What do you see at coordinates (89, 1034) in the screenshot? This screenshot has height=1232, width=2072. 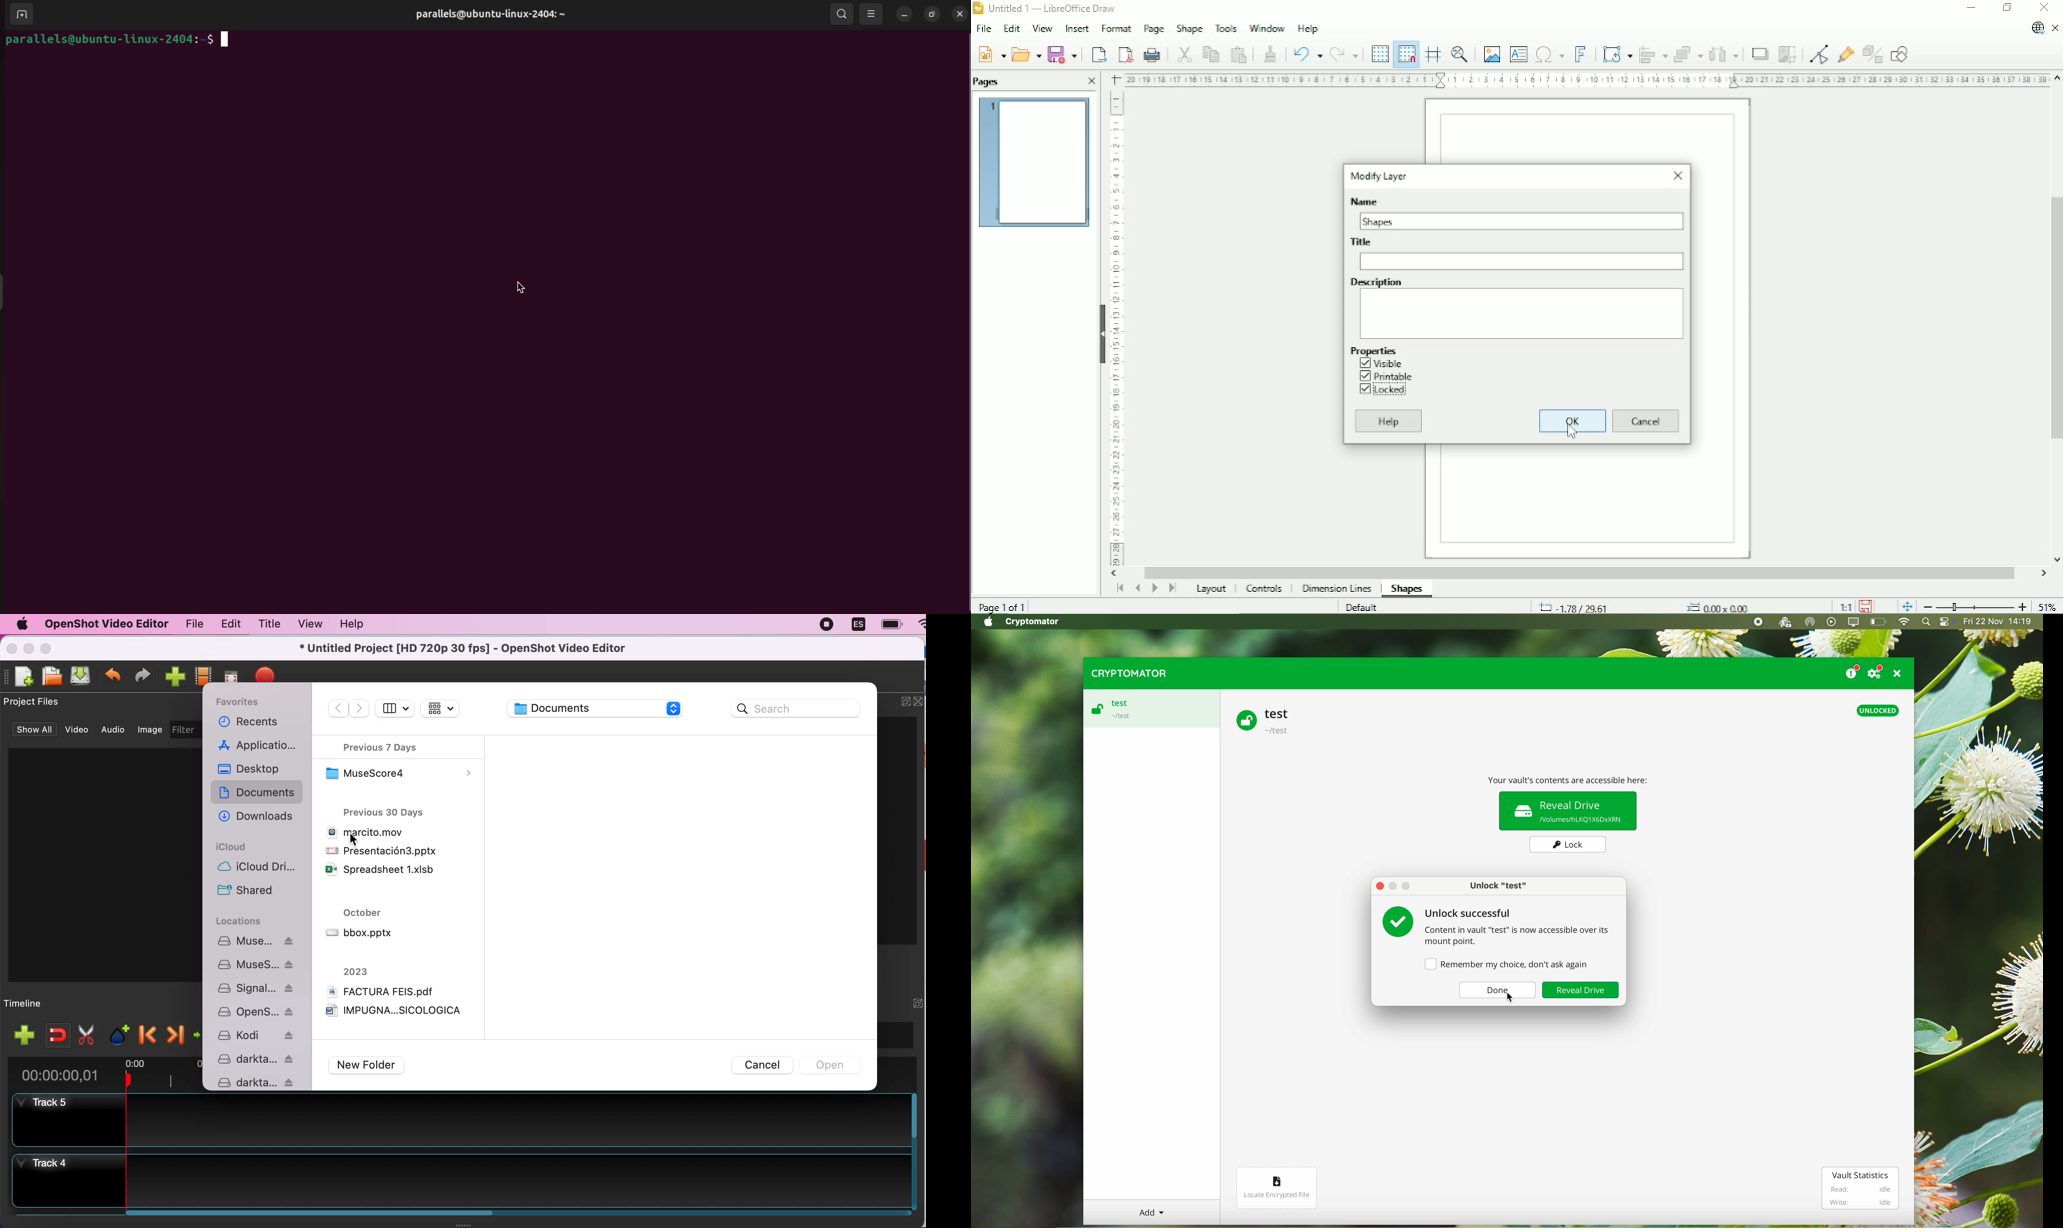 I see `cut` at bounding box center [89, 1034].